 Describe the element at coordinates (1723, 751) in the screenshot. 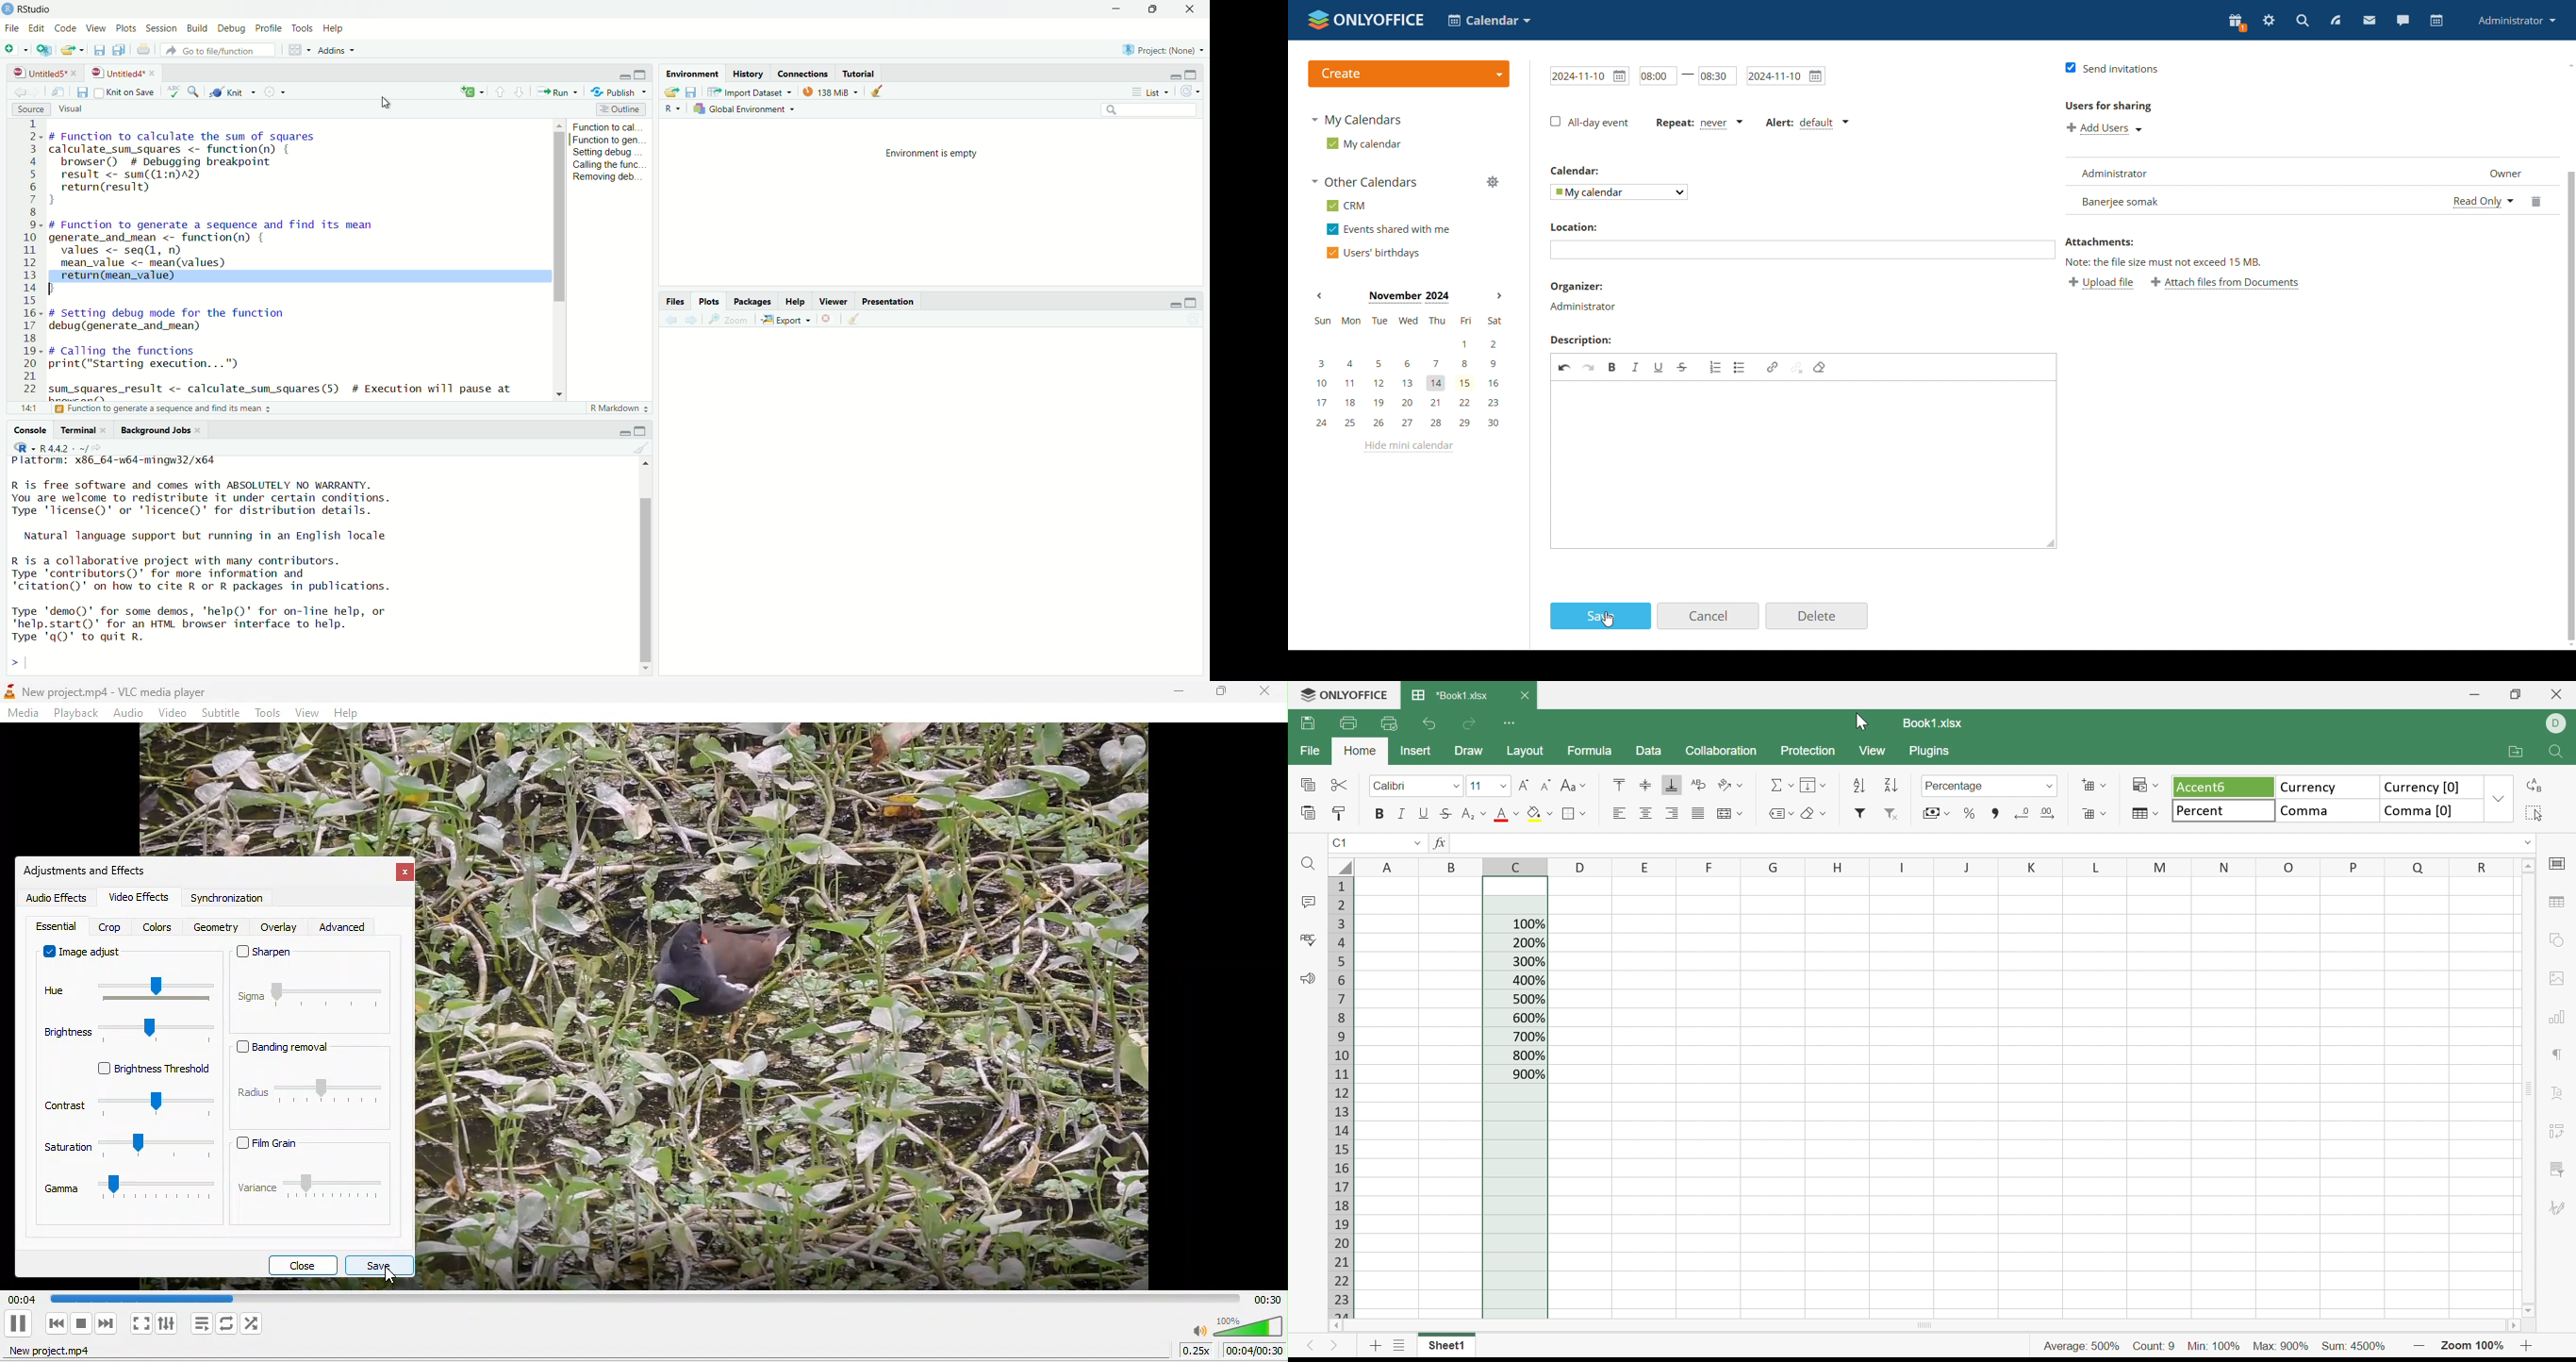

I see `Collaboration` at that location.